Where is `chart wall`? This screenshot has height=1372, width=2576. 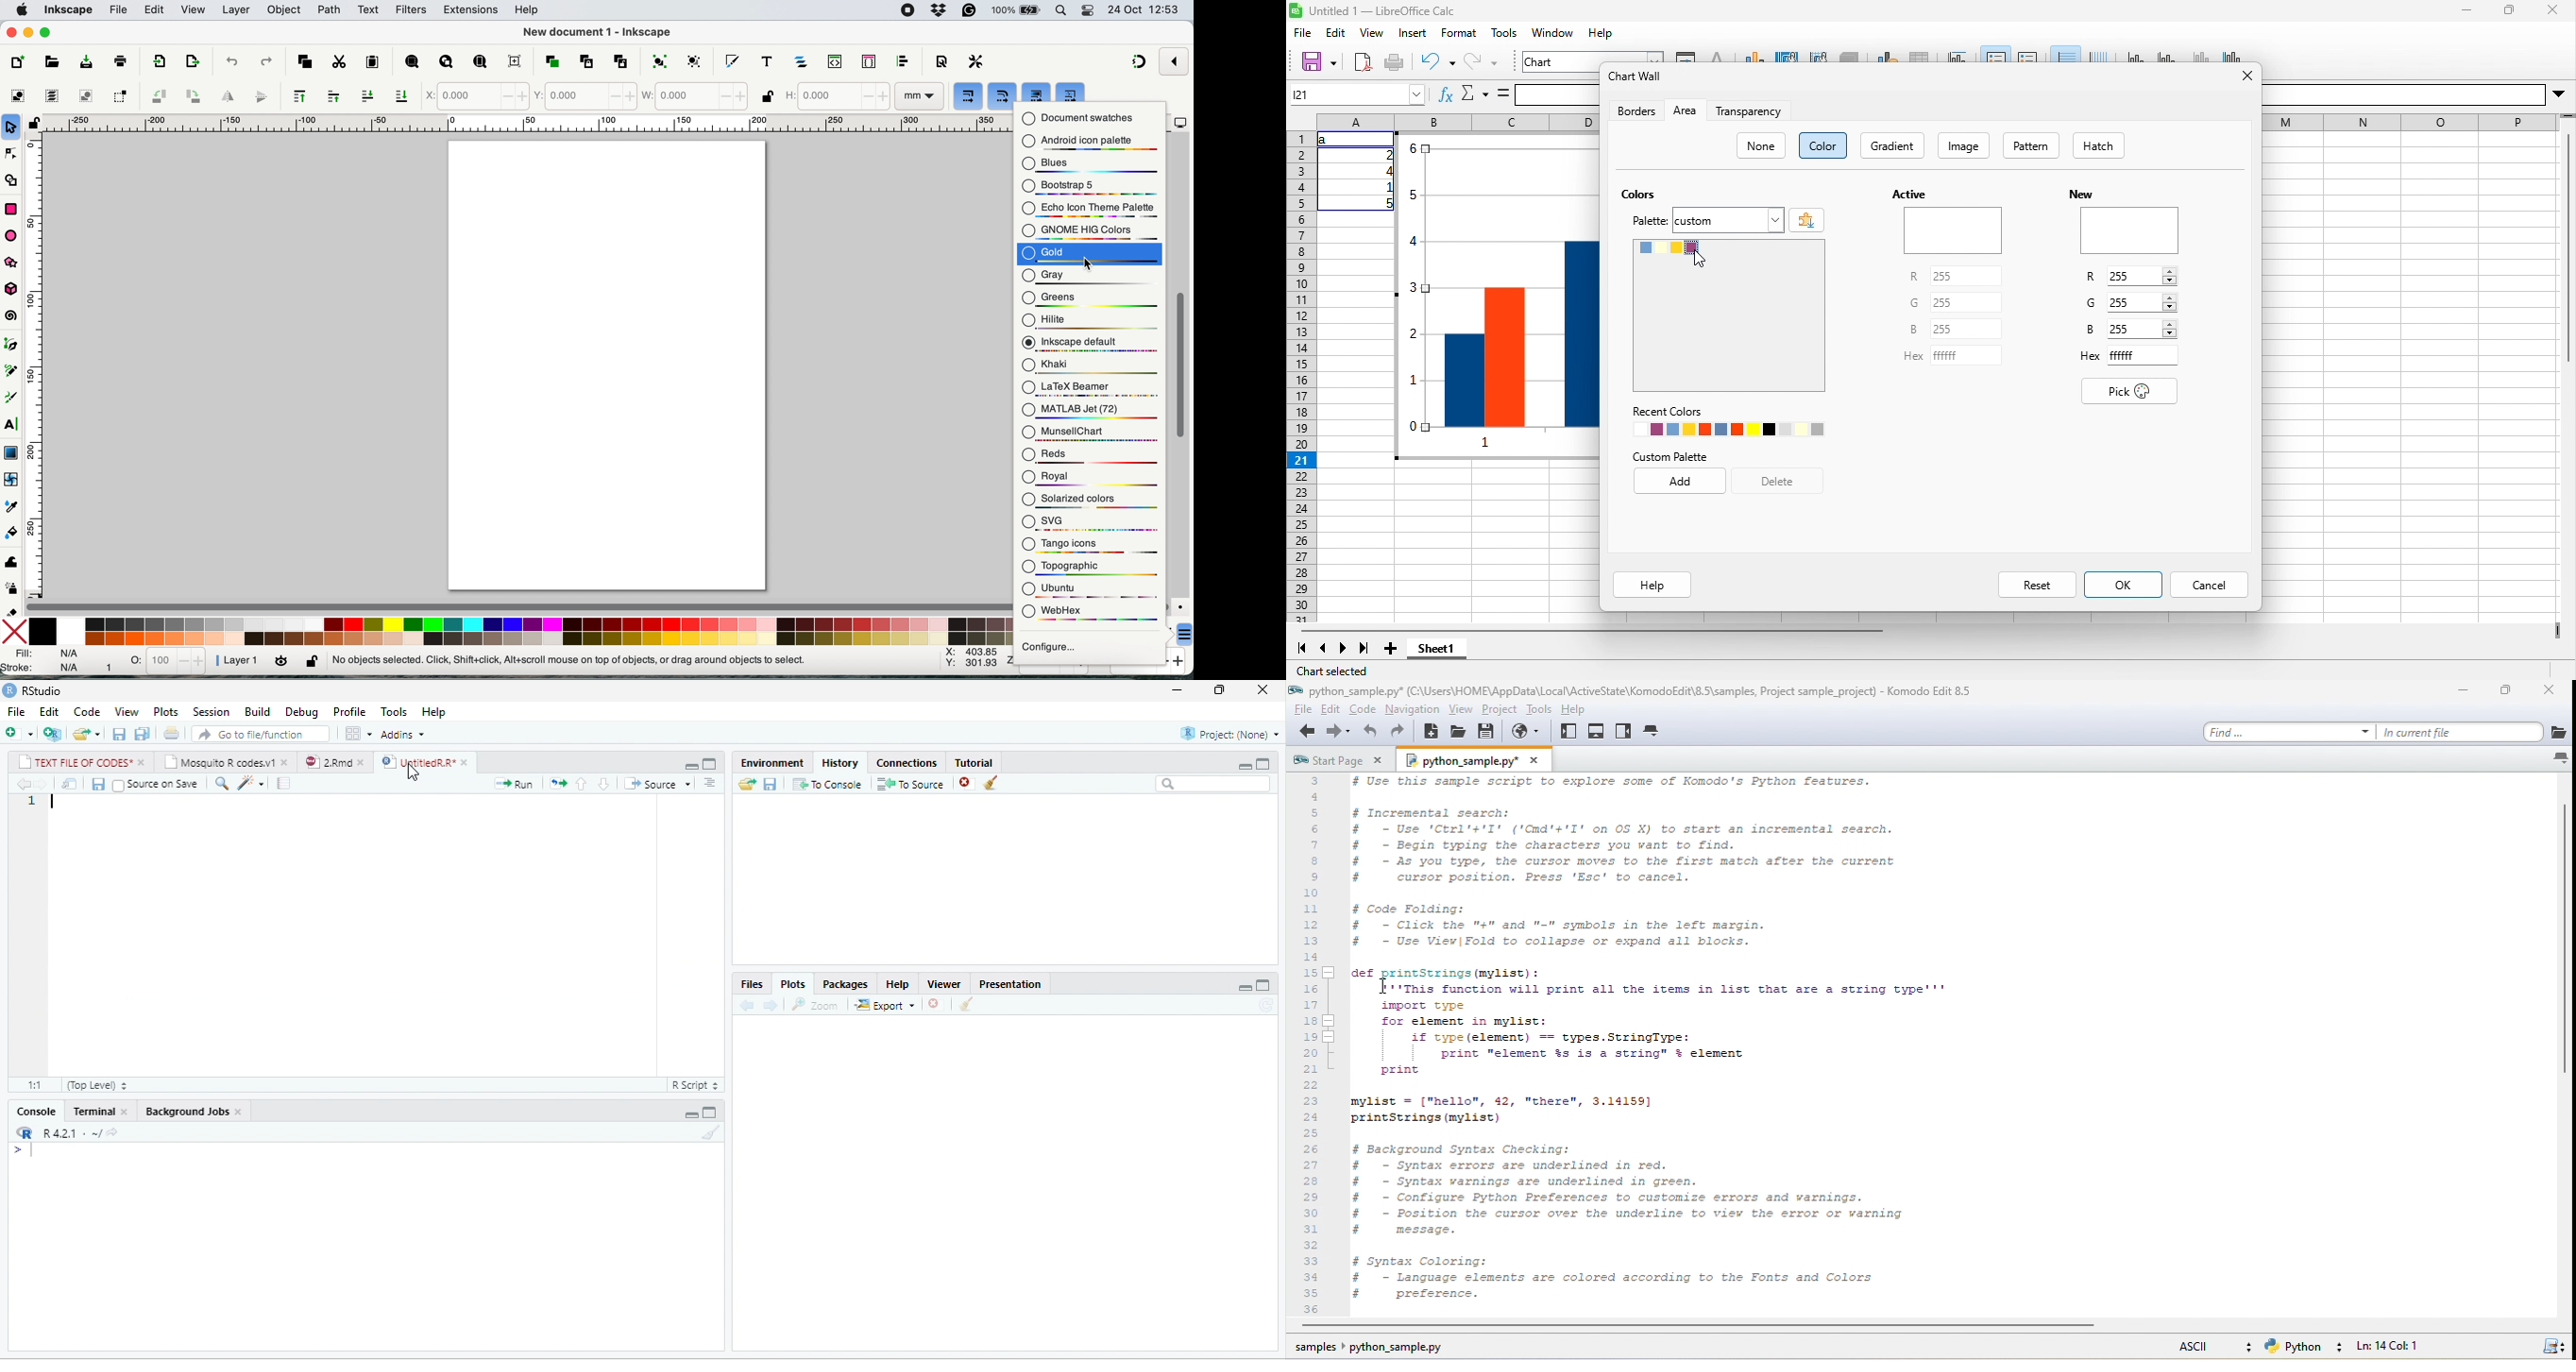 chart wall is located at coordinates (1819, 56).